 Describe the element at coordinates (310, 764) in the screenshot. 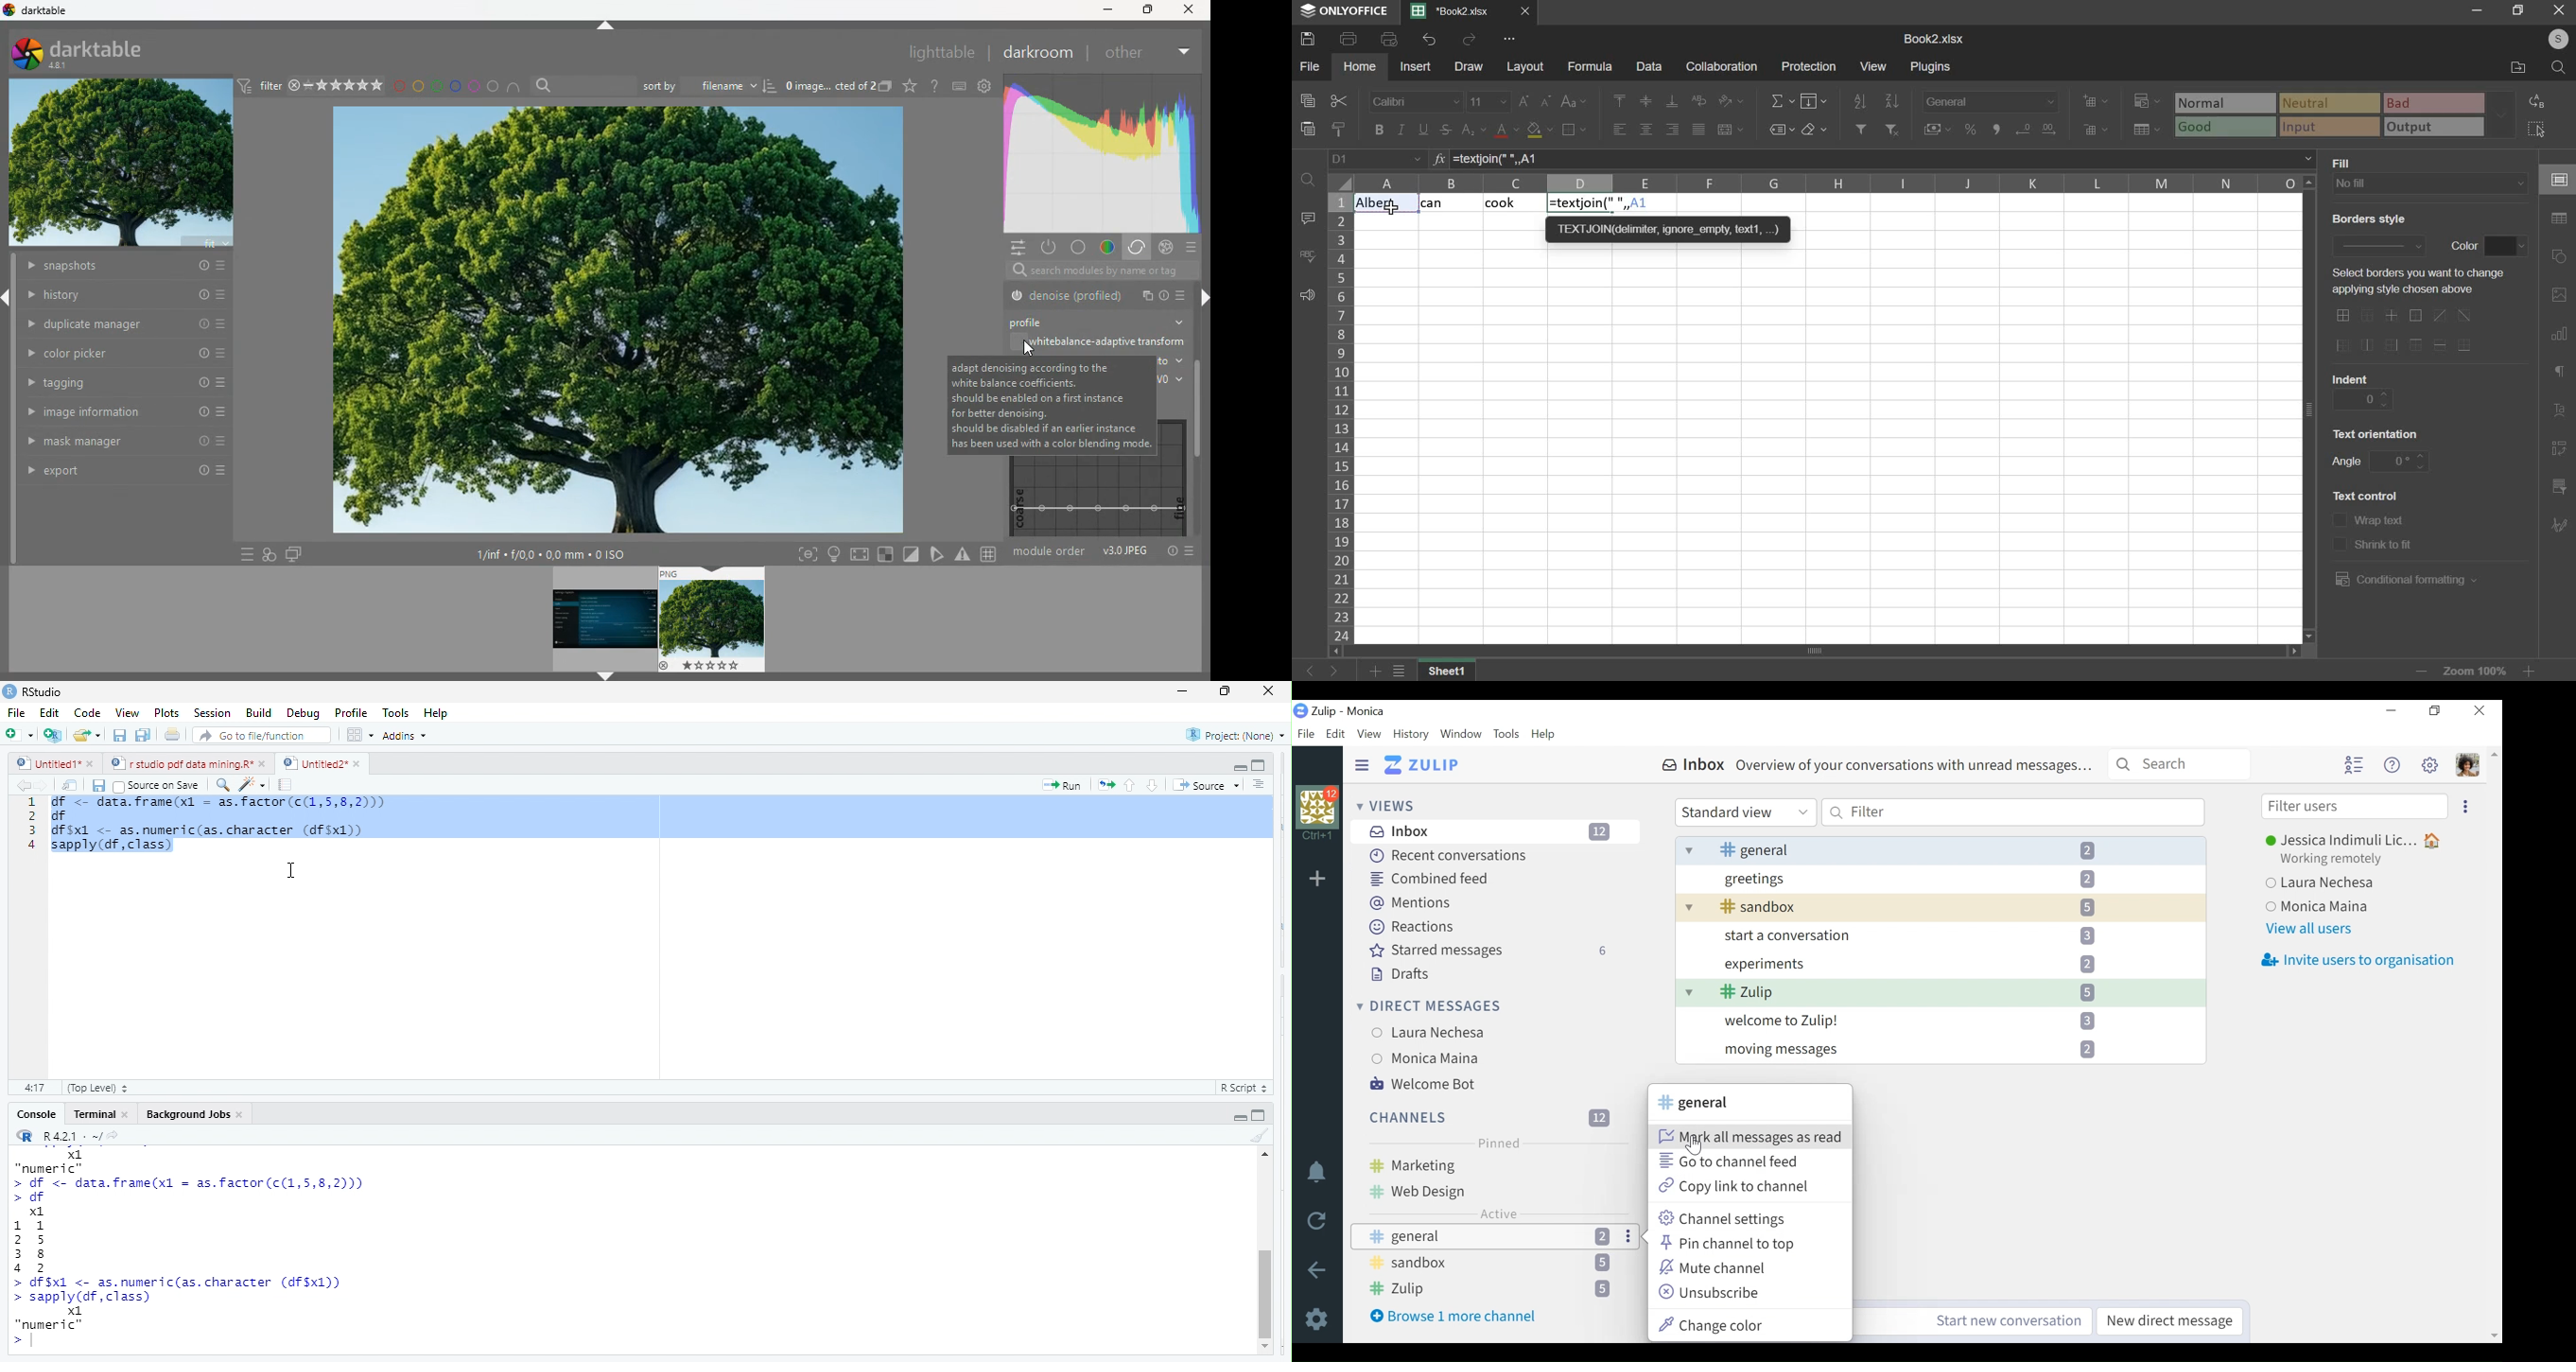

I see `Untitied2` at that location.